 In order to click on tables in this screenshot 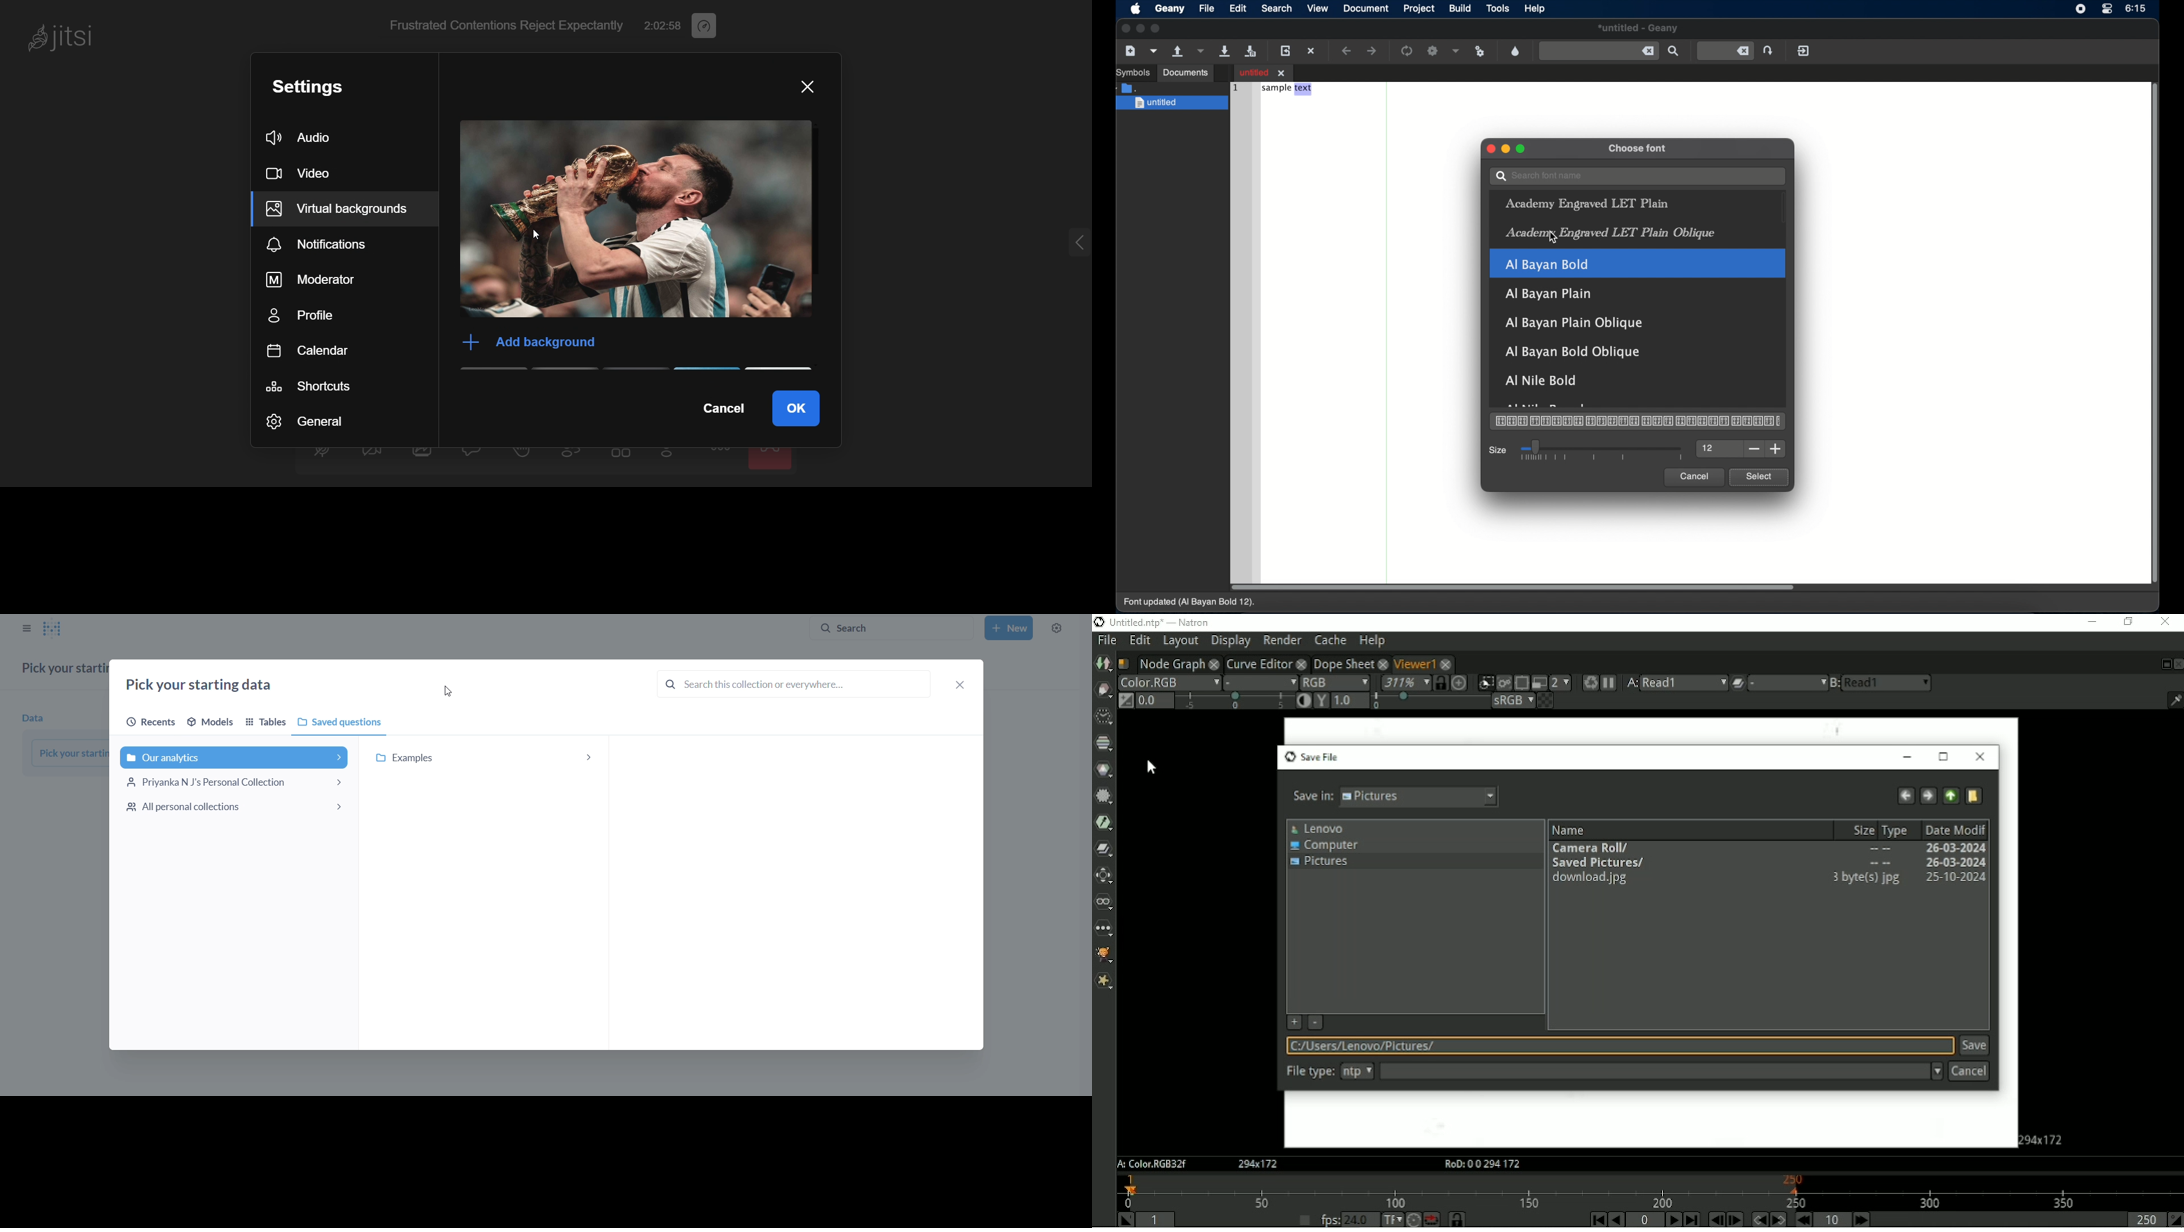, I will do `click(267, 723)`.